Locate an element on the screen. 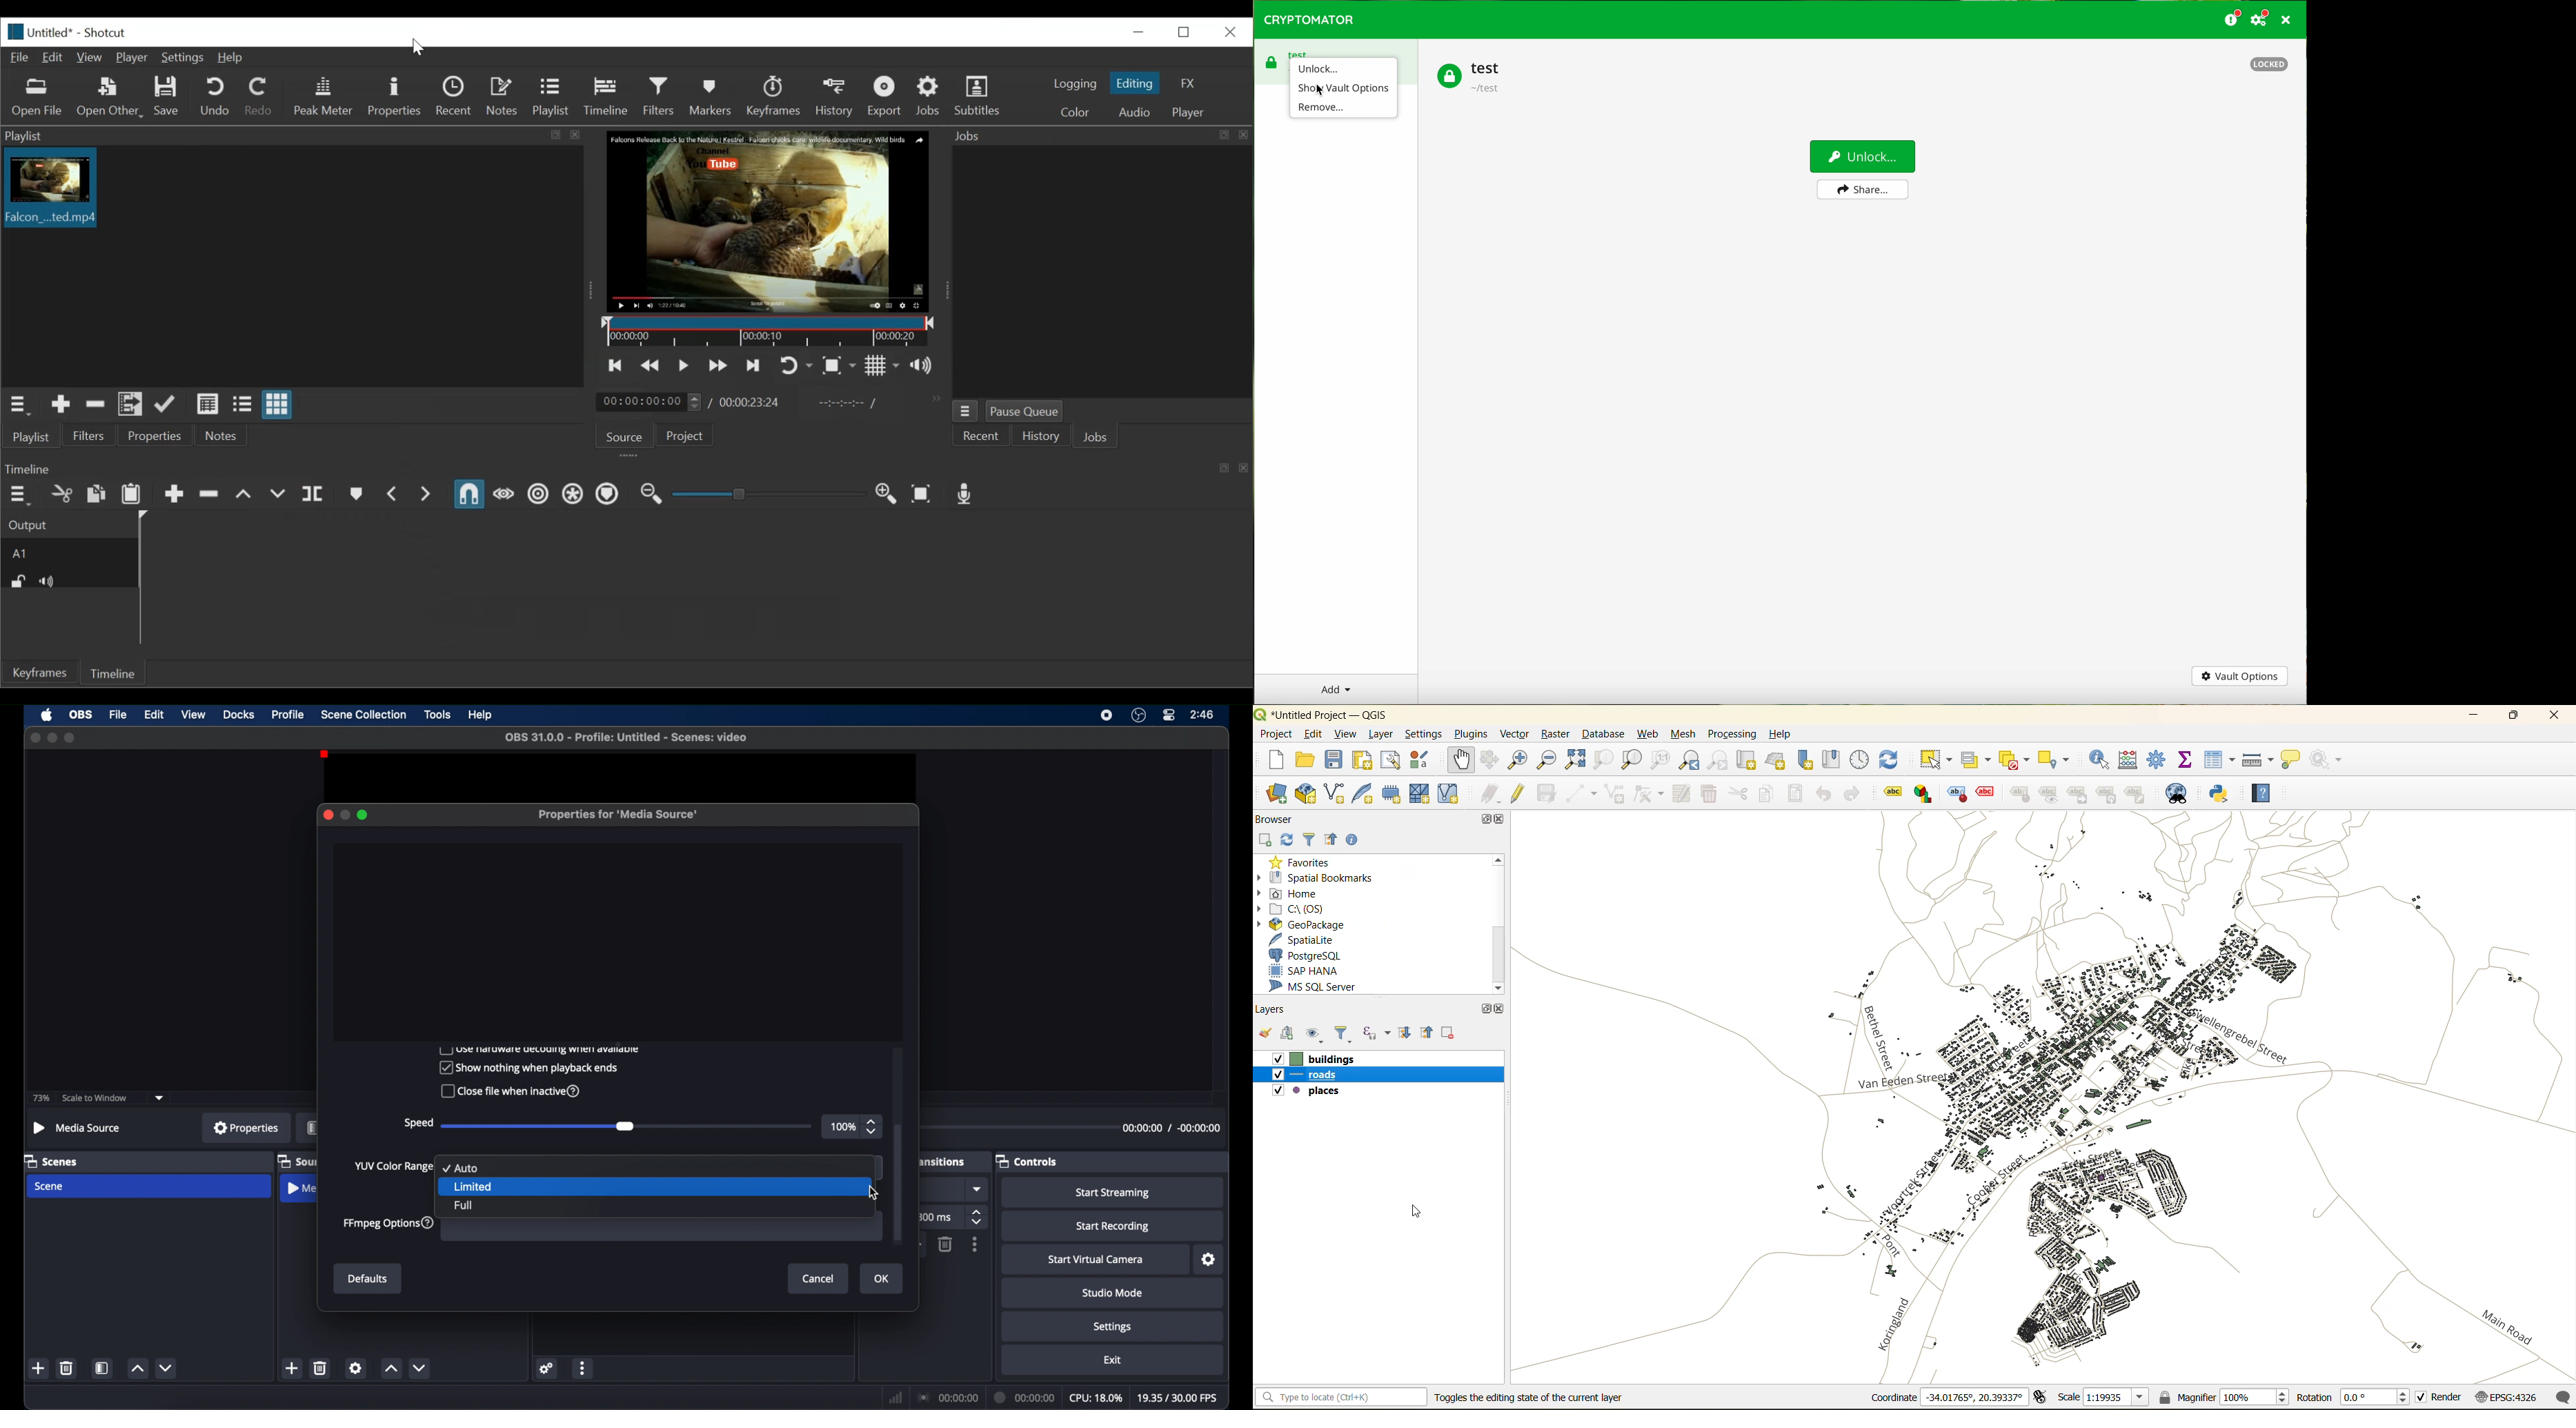 This screenshot has width=2576, height=1428. cpu is located at coordinates (1095, 1397).